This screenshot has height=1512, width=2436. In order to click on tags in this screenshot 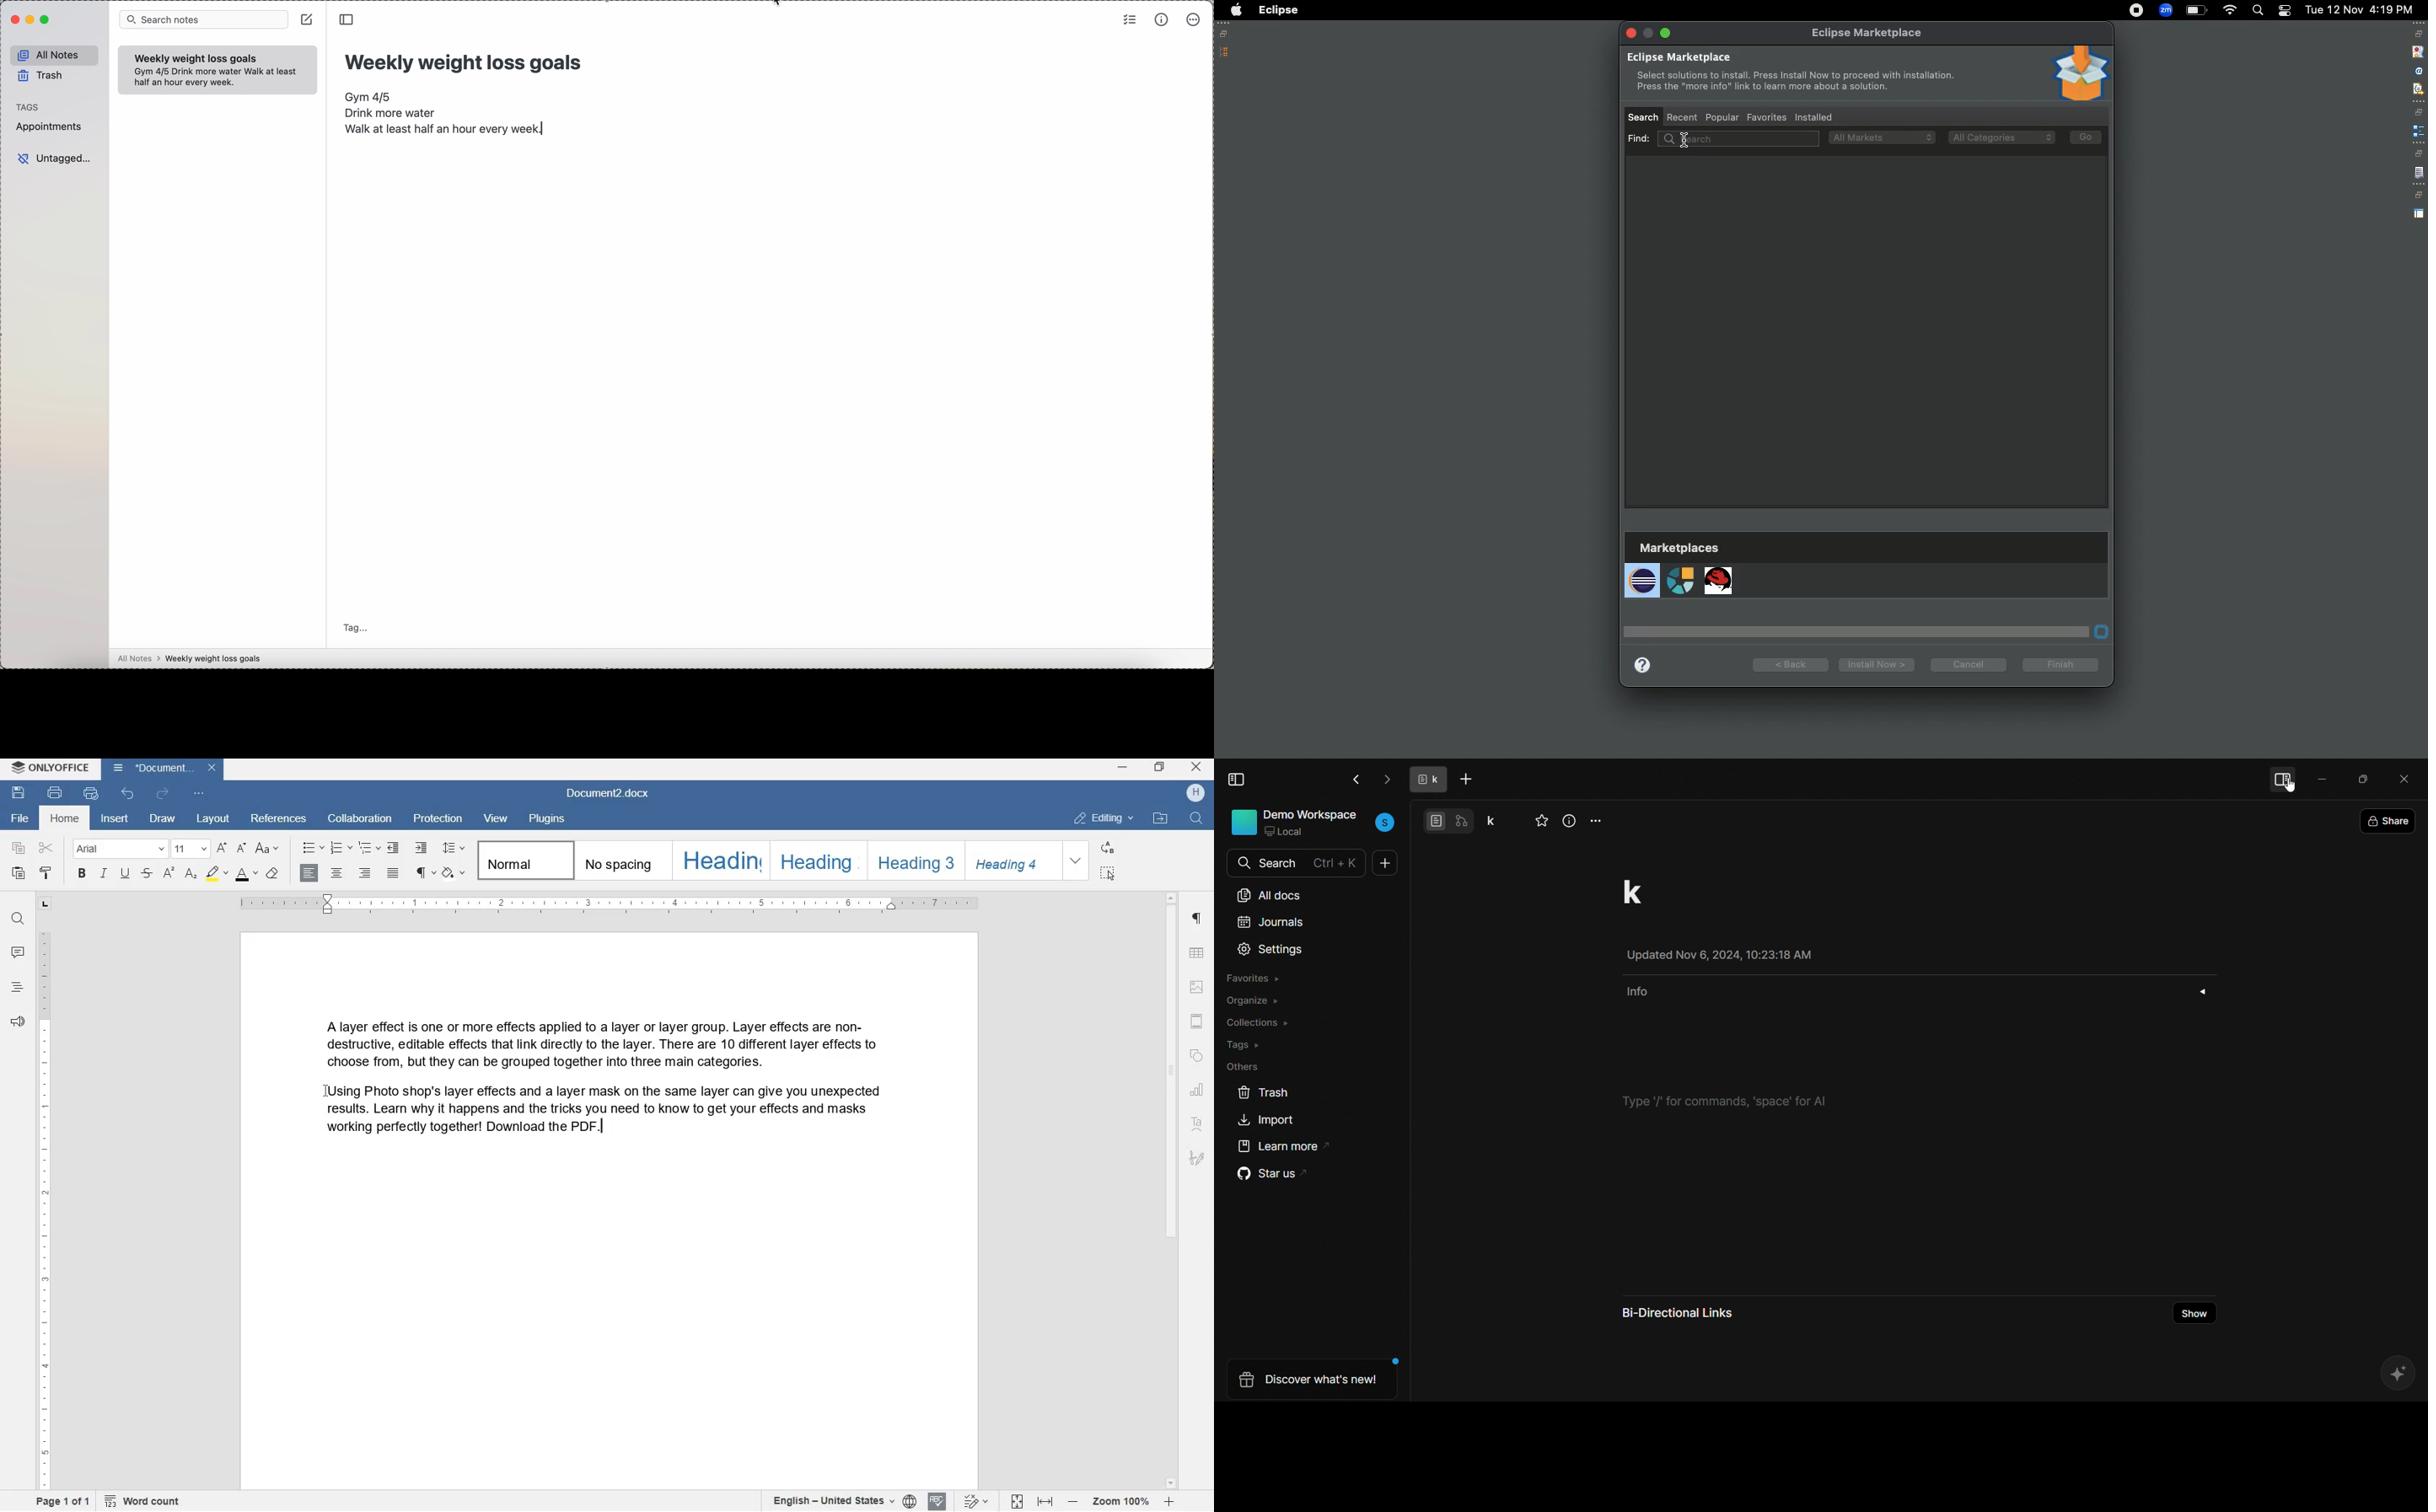, I will do `click(29, 107)`.